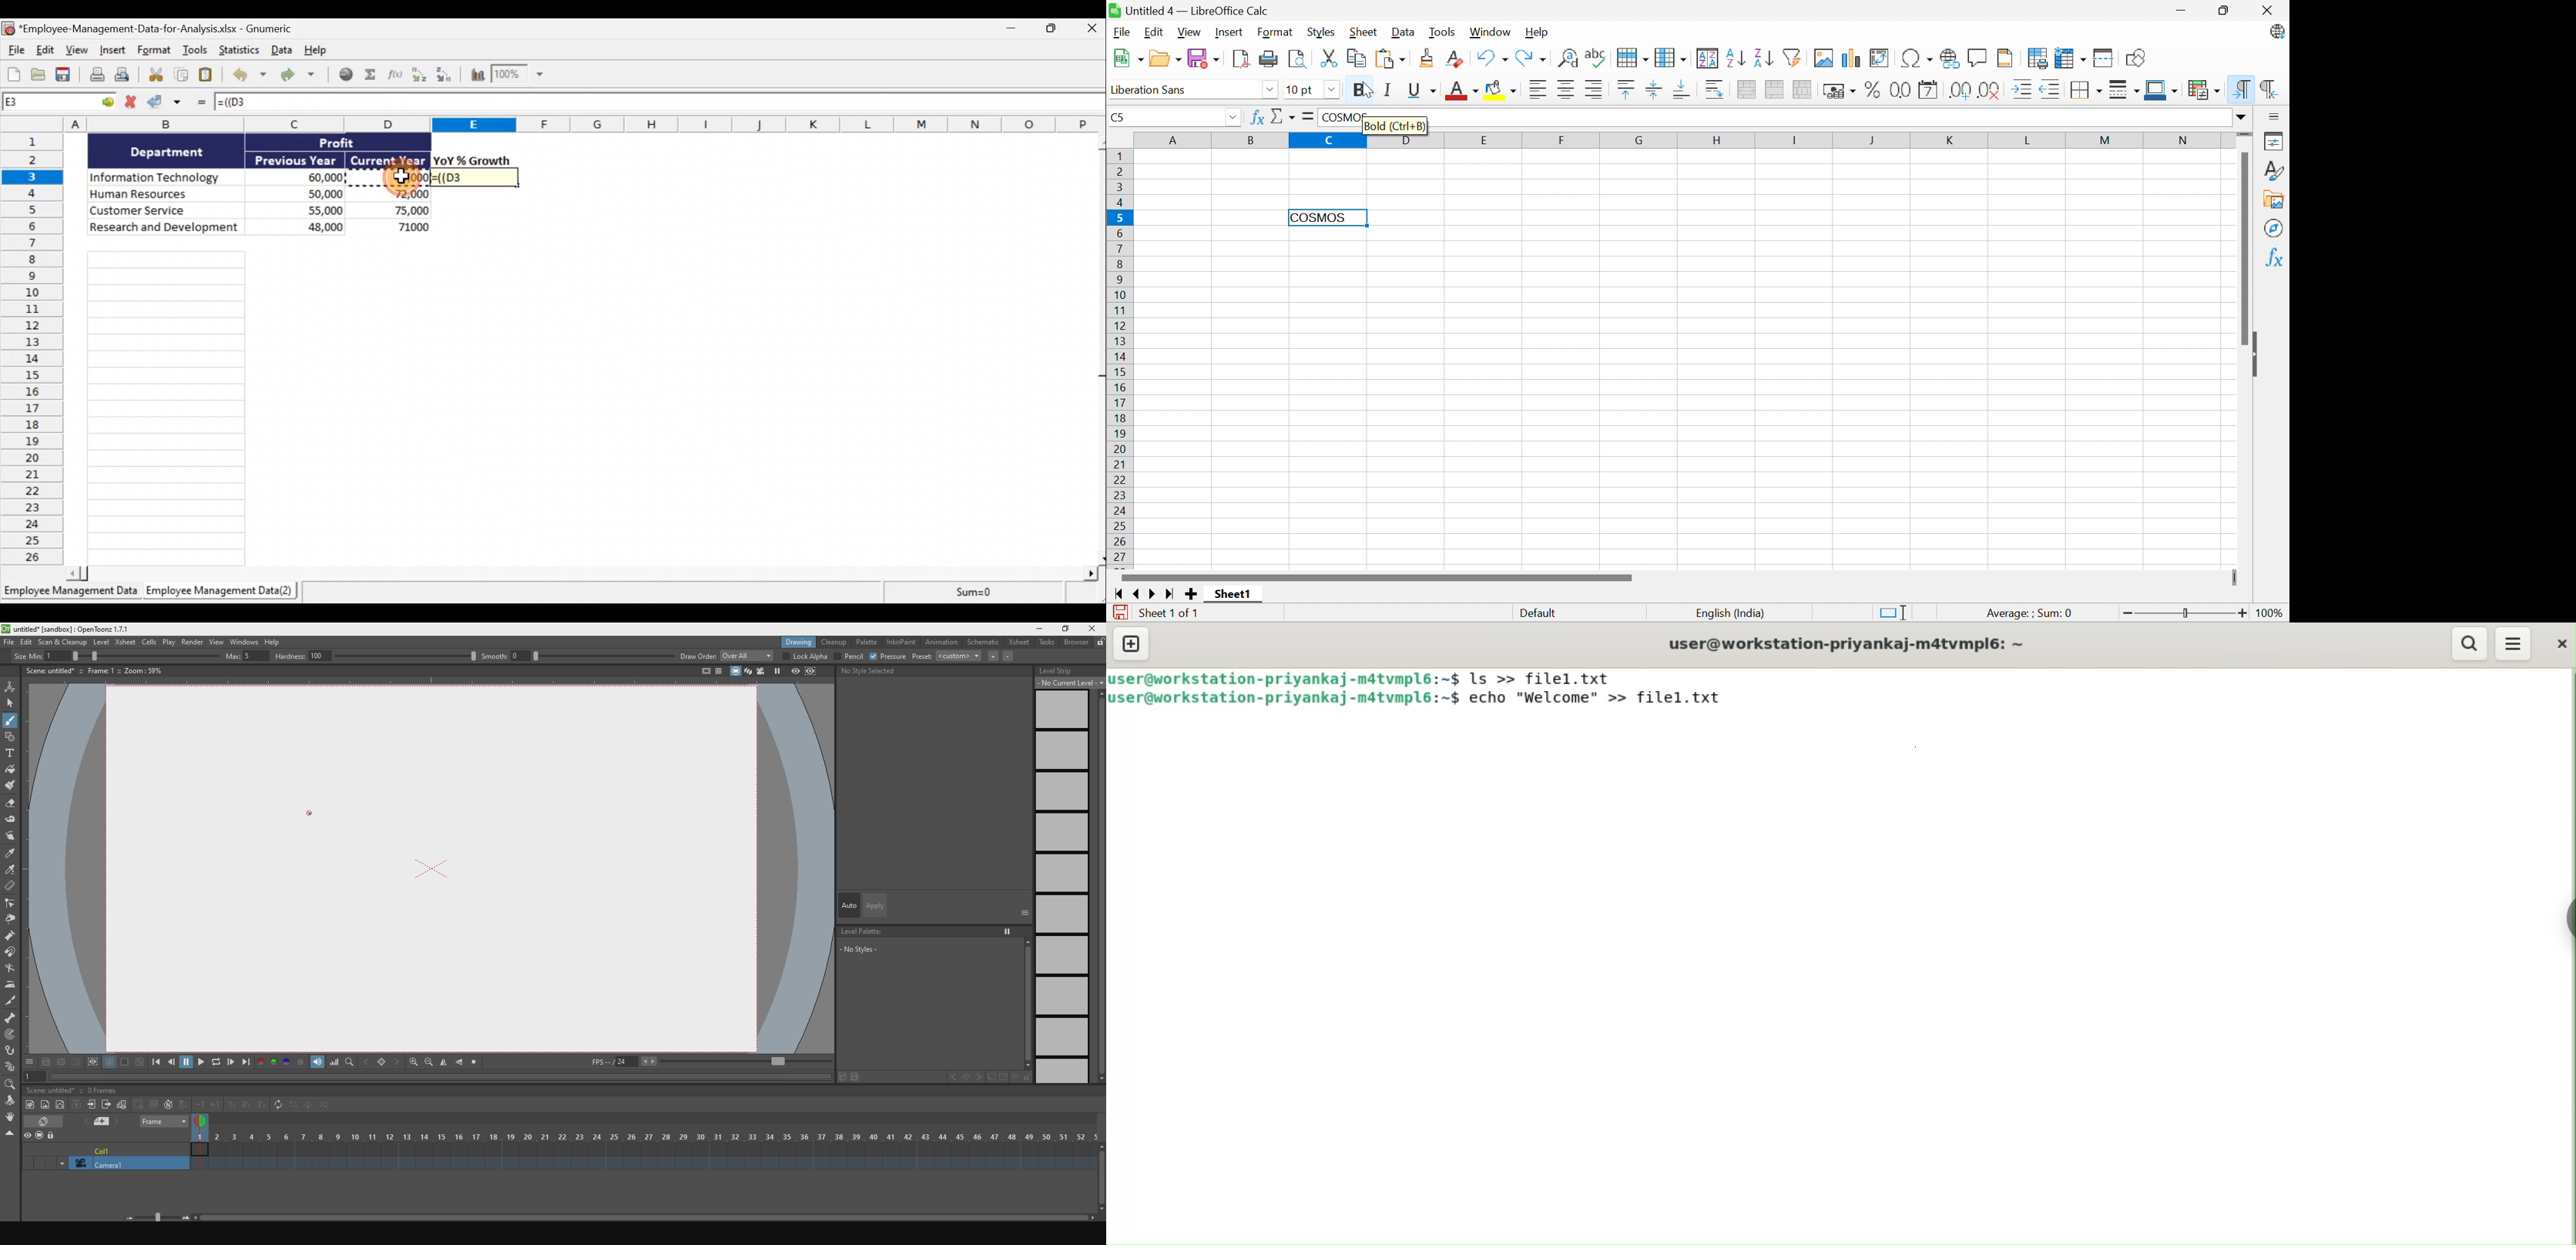  What do you see at coordinates (2270, 89) in the screenshot?
I see `Right-To-Left` at bounding box center [2270, 89].